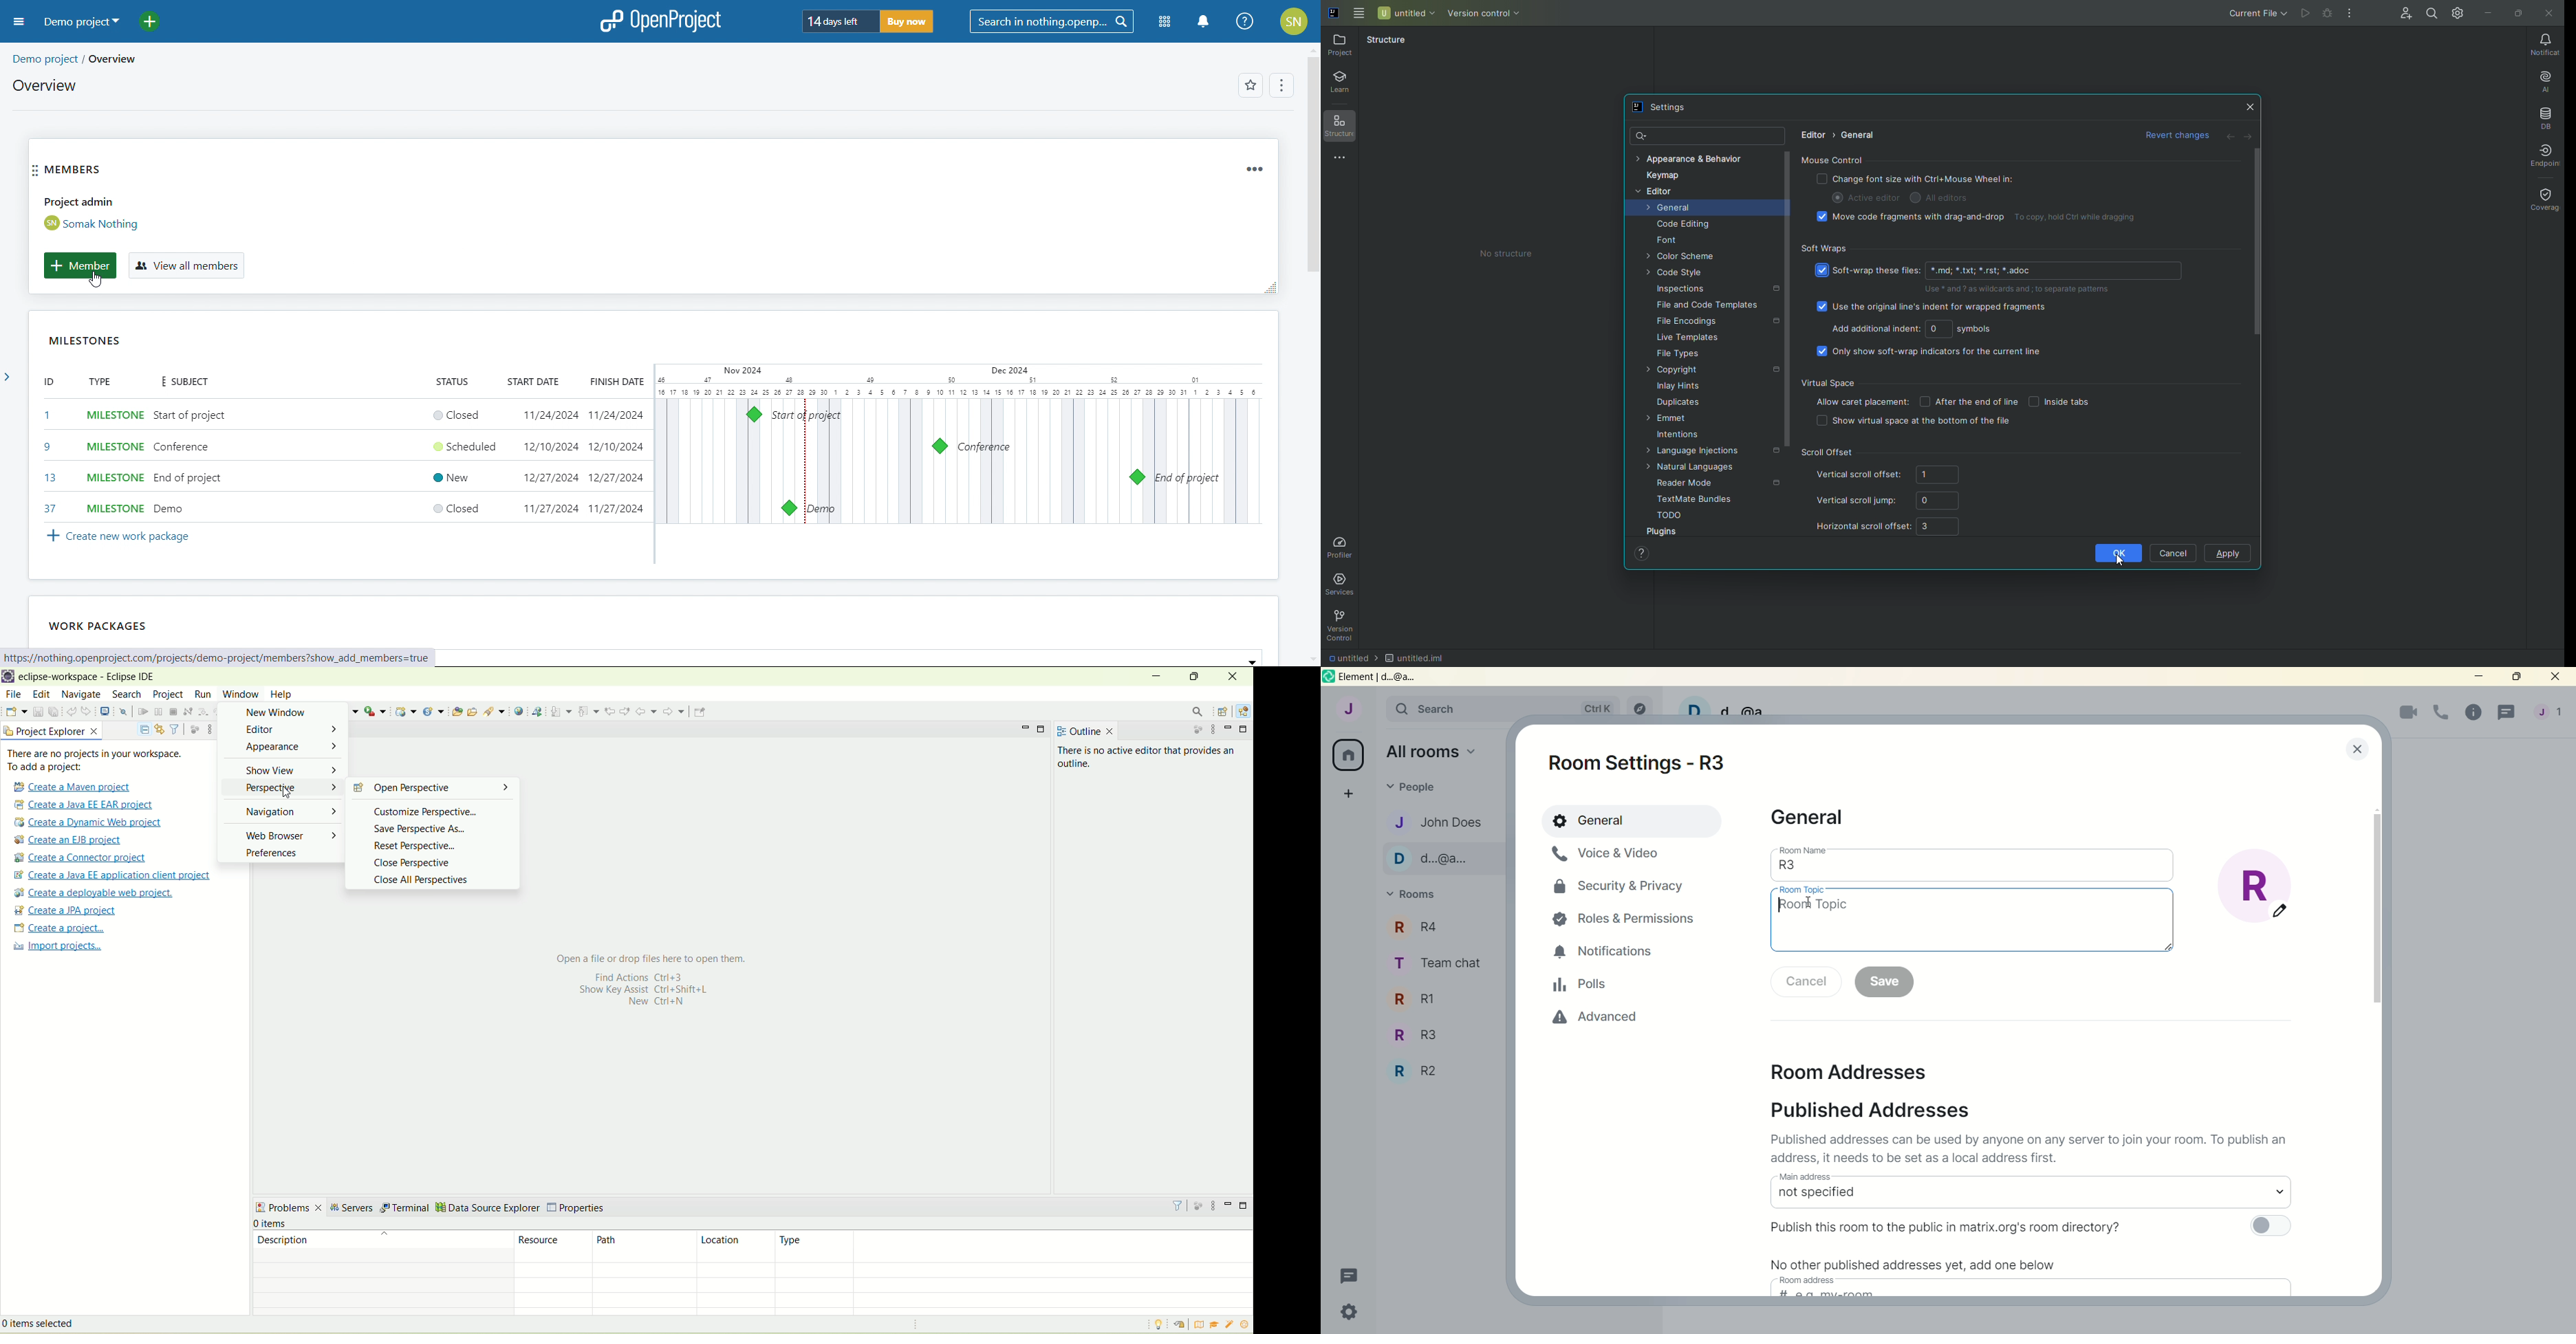  I want to click on Closed, so click(449, 509).